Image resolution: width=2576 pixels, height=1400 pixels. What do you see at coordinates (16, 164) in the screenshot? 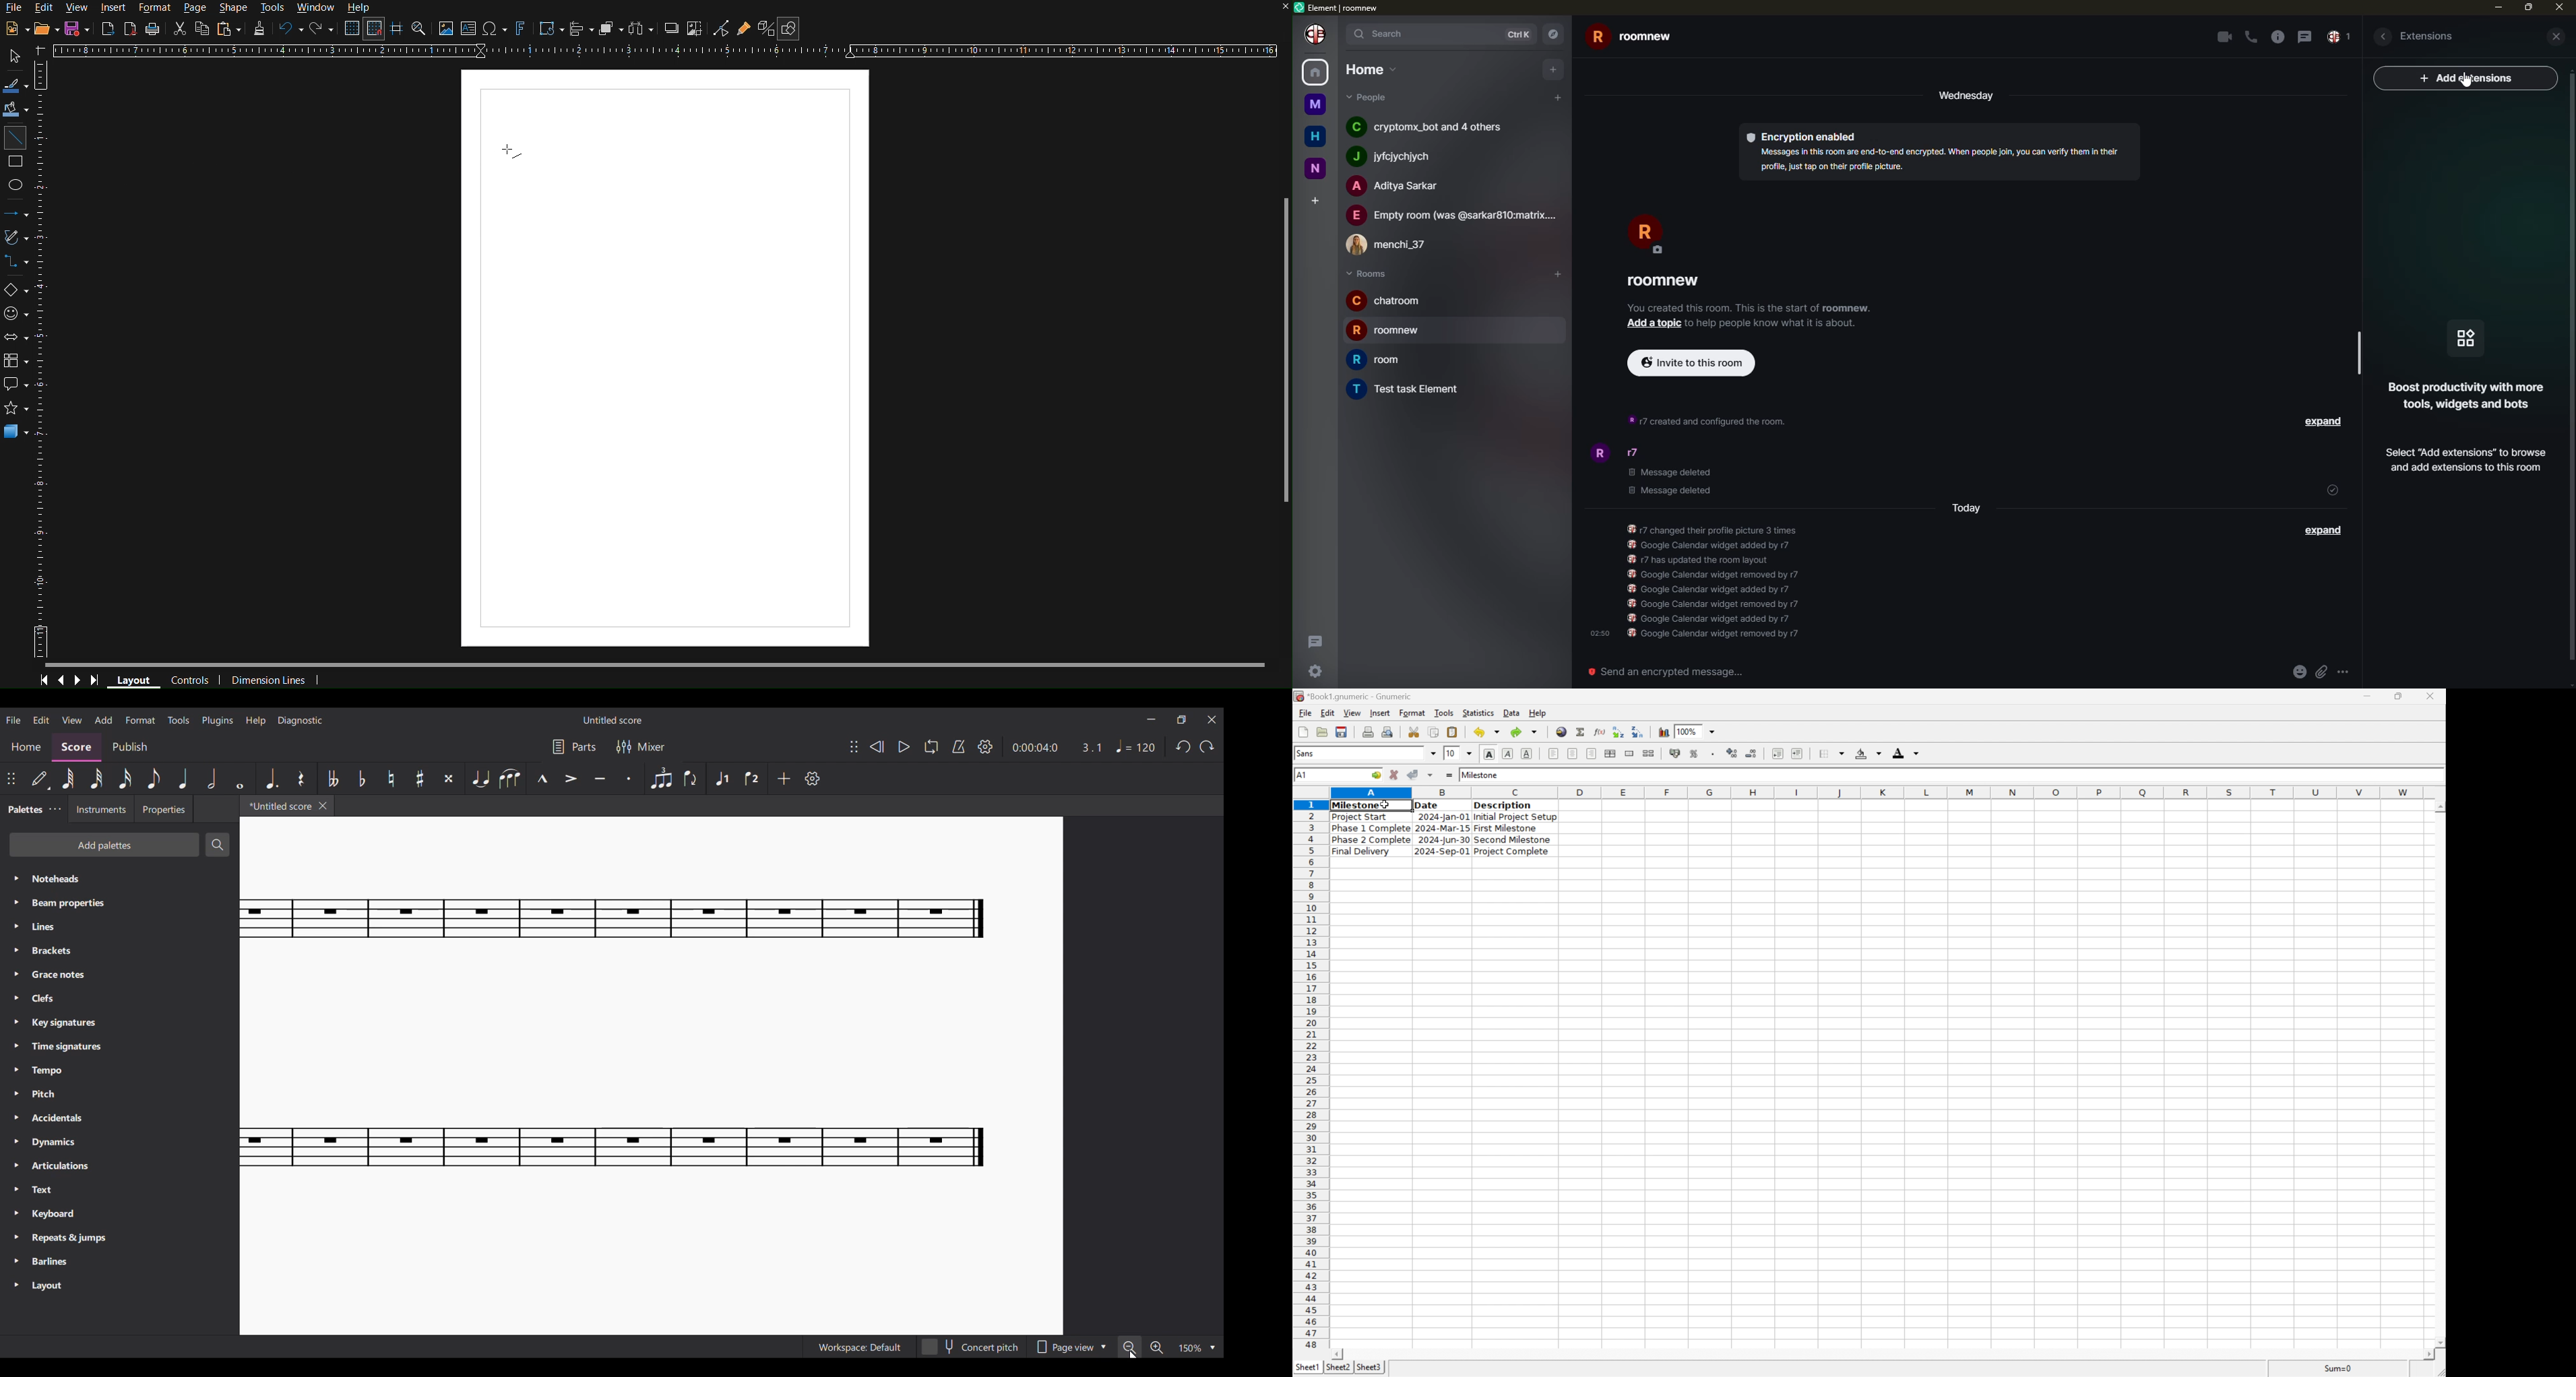
I see `Square` at bounding box center [16, 164].